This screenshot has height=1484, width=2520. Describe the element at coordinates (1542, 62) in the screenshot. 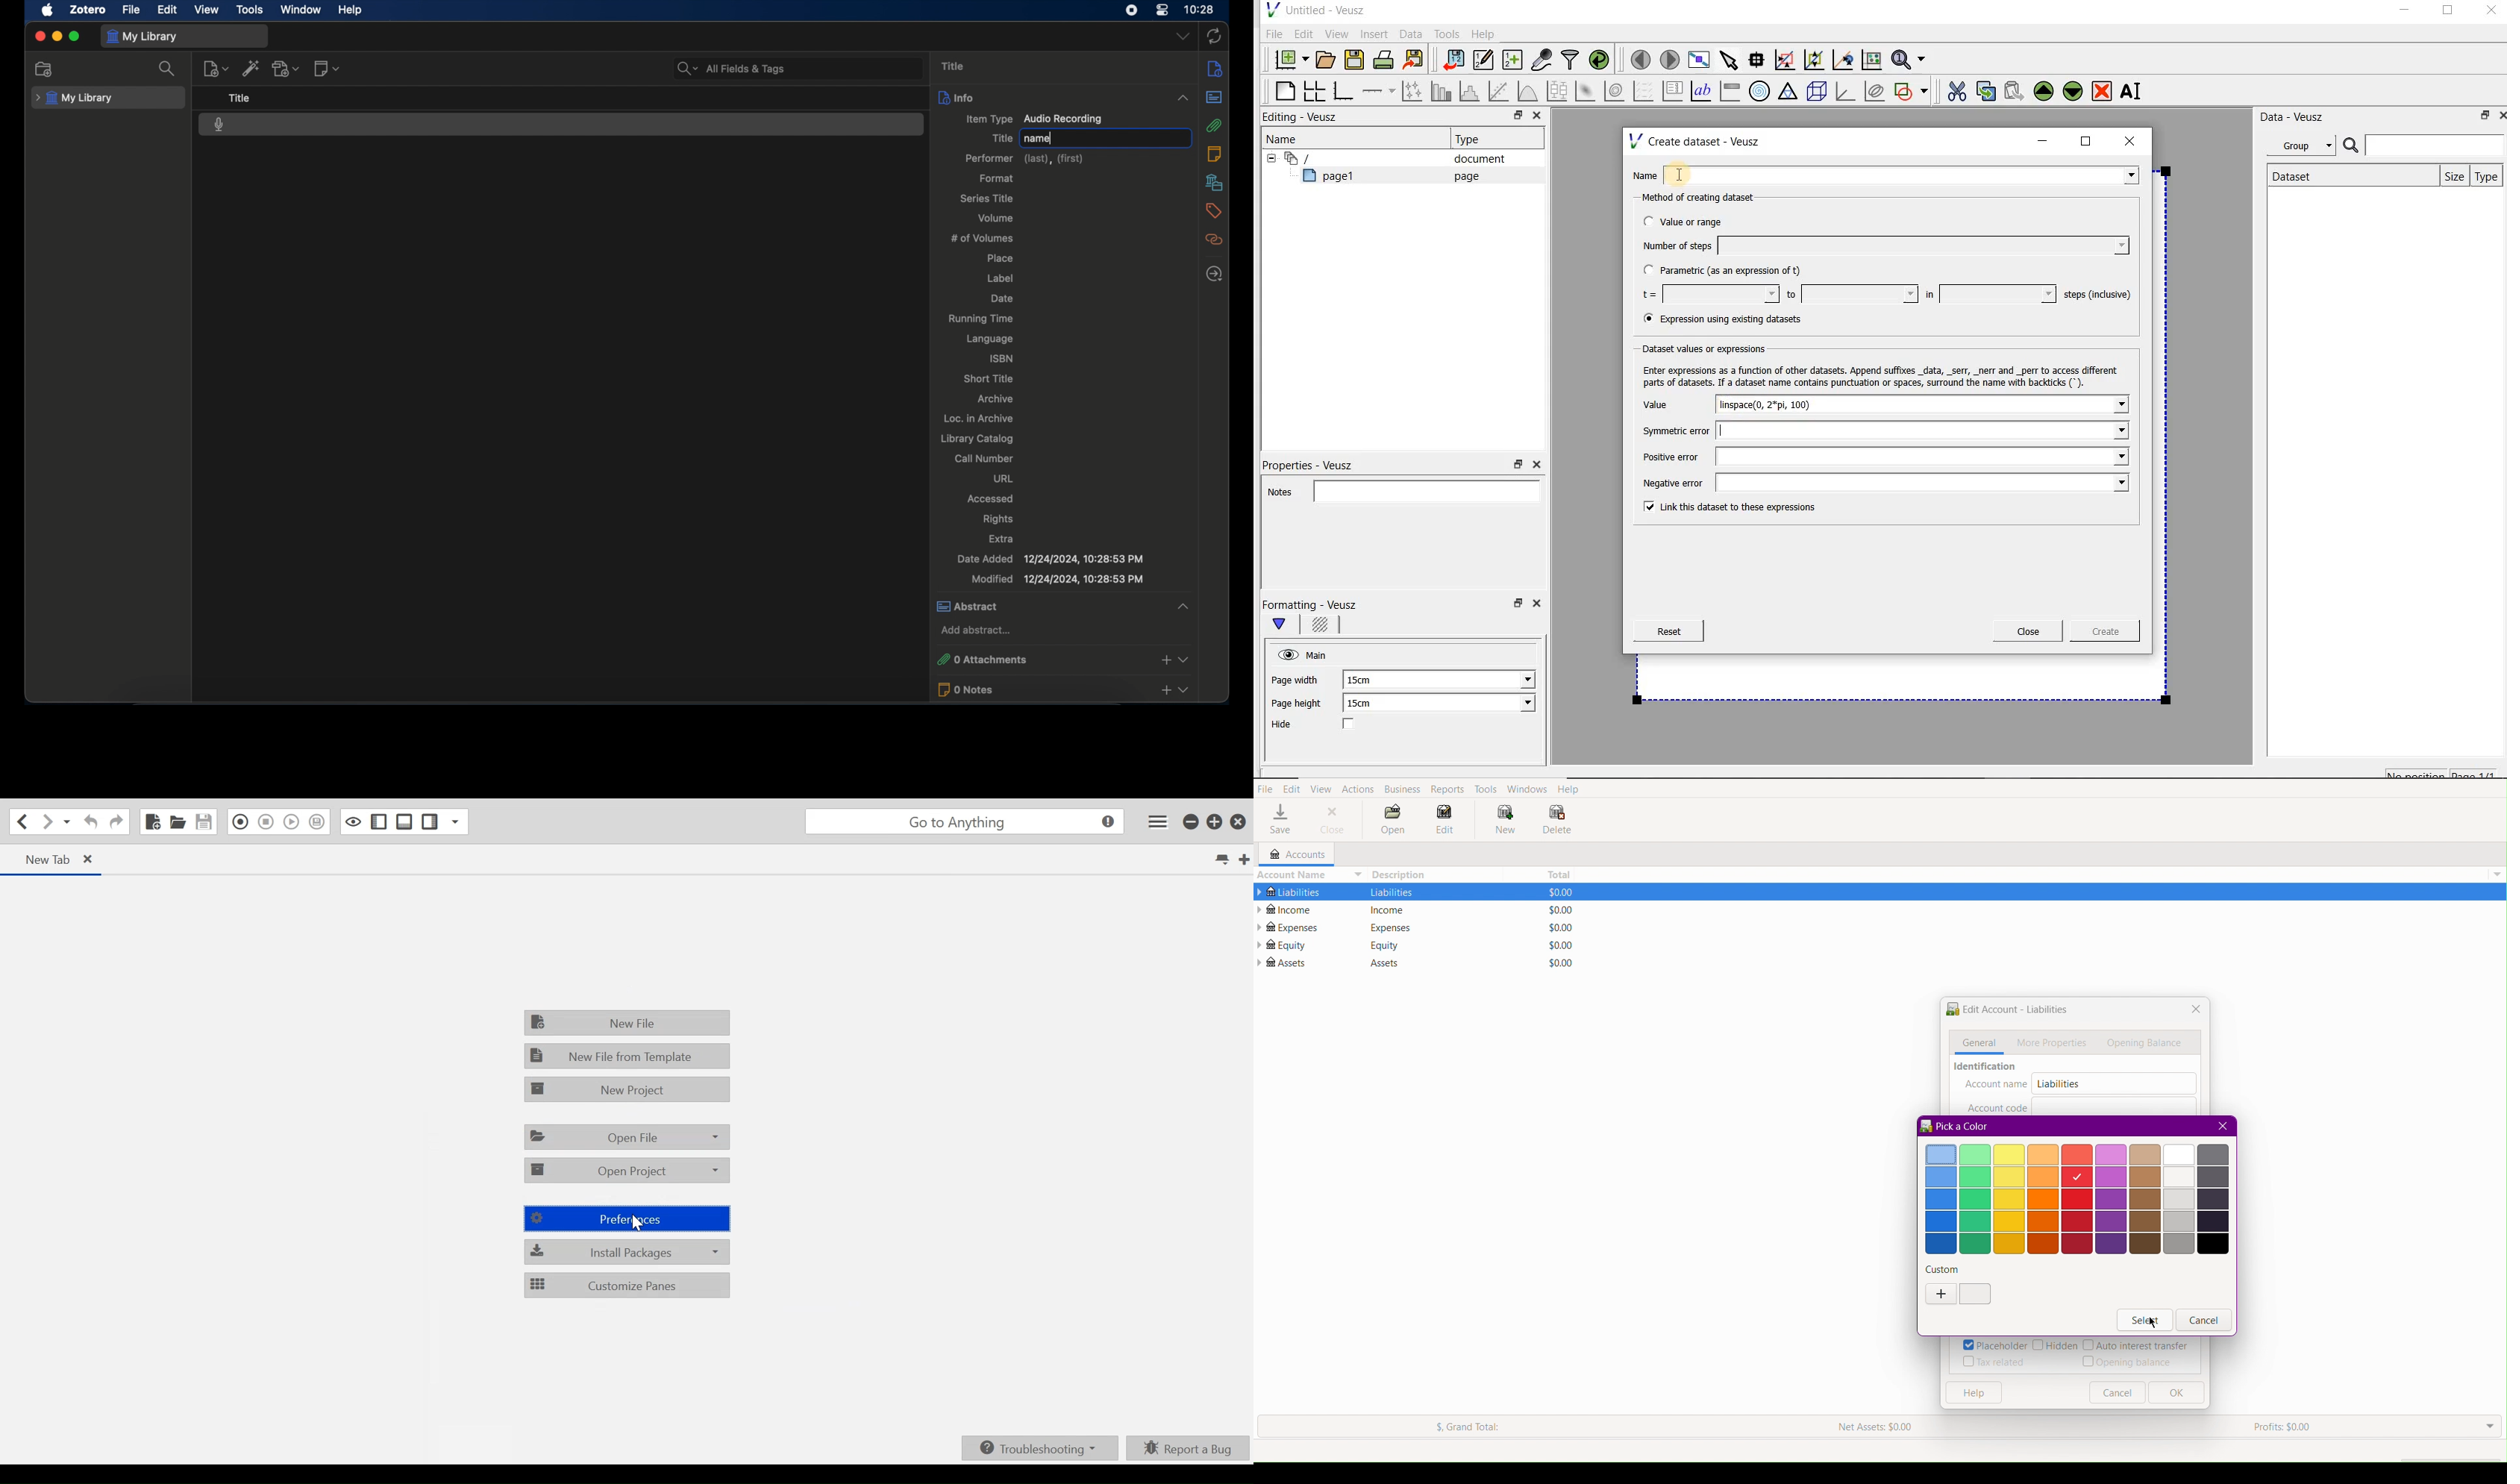

I see `capture remote data` at that location.